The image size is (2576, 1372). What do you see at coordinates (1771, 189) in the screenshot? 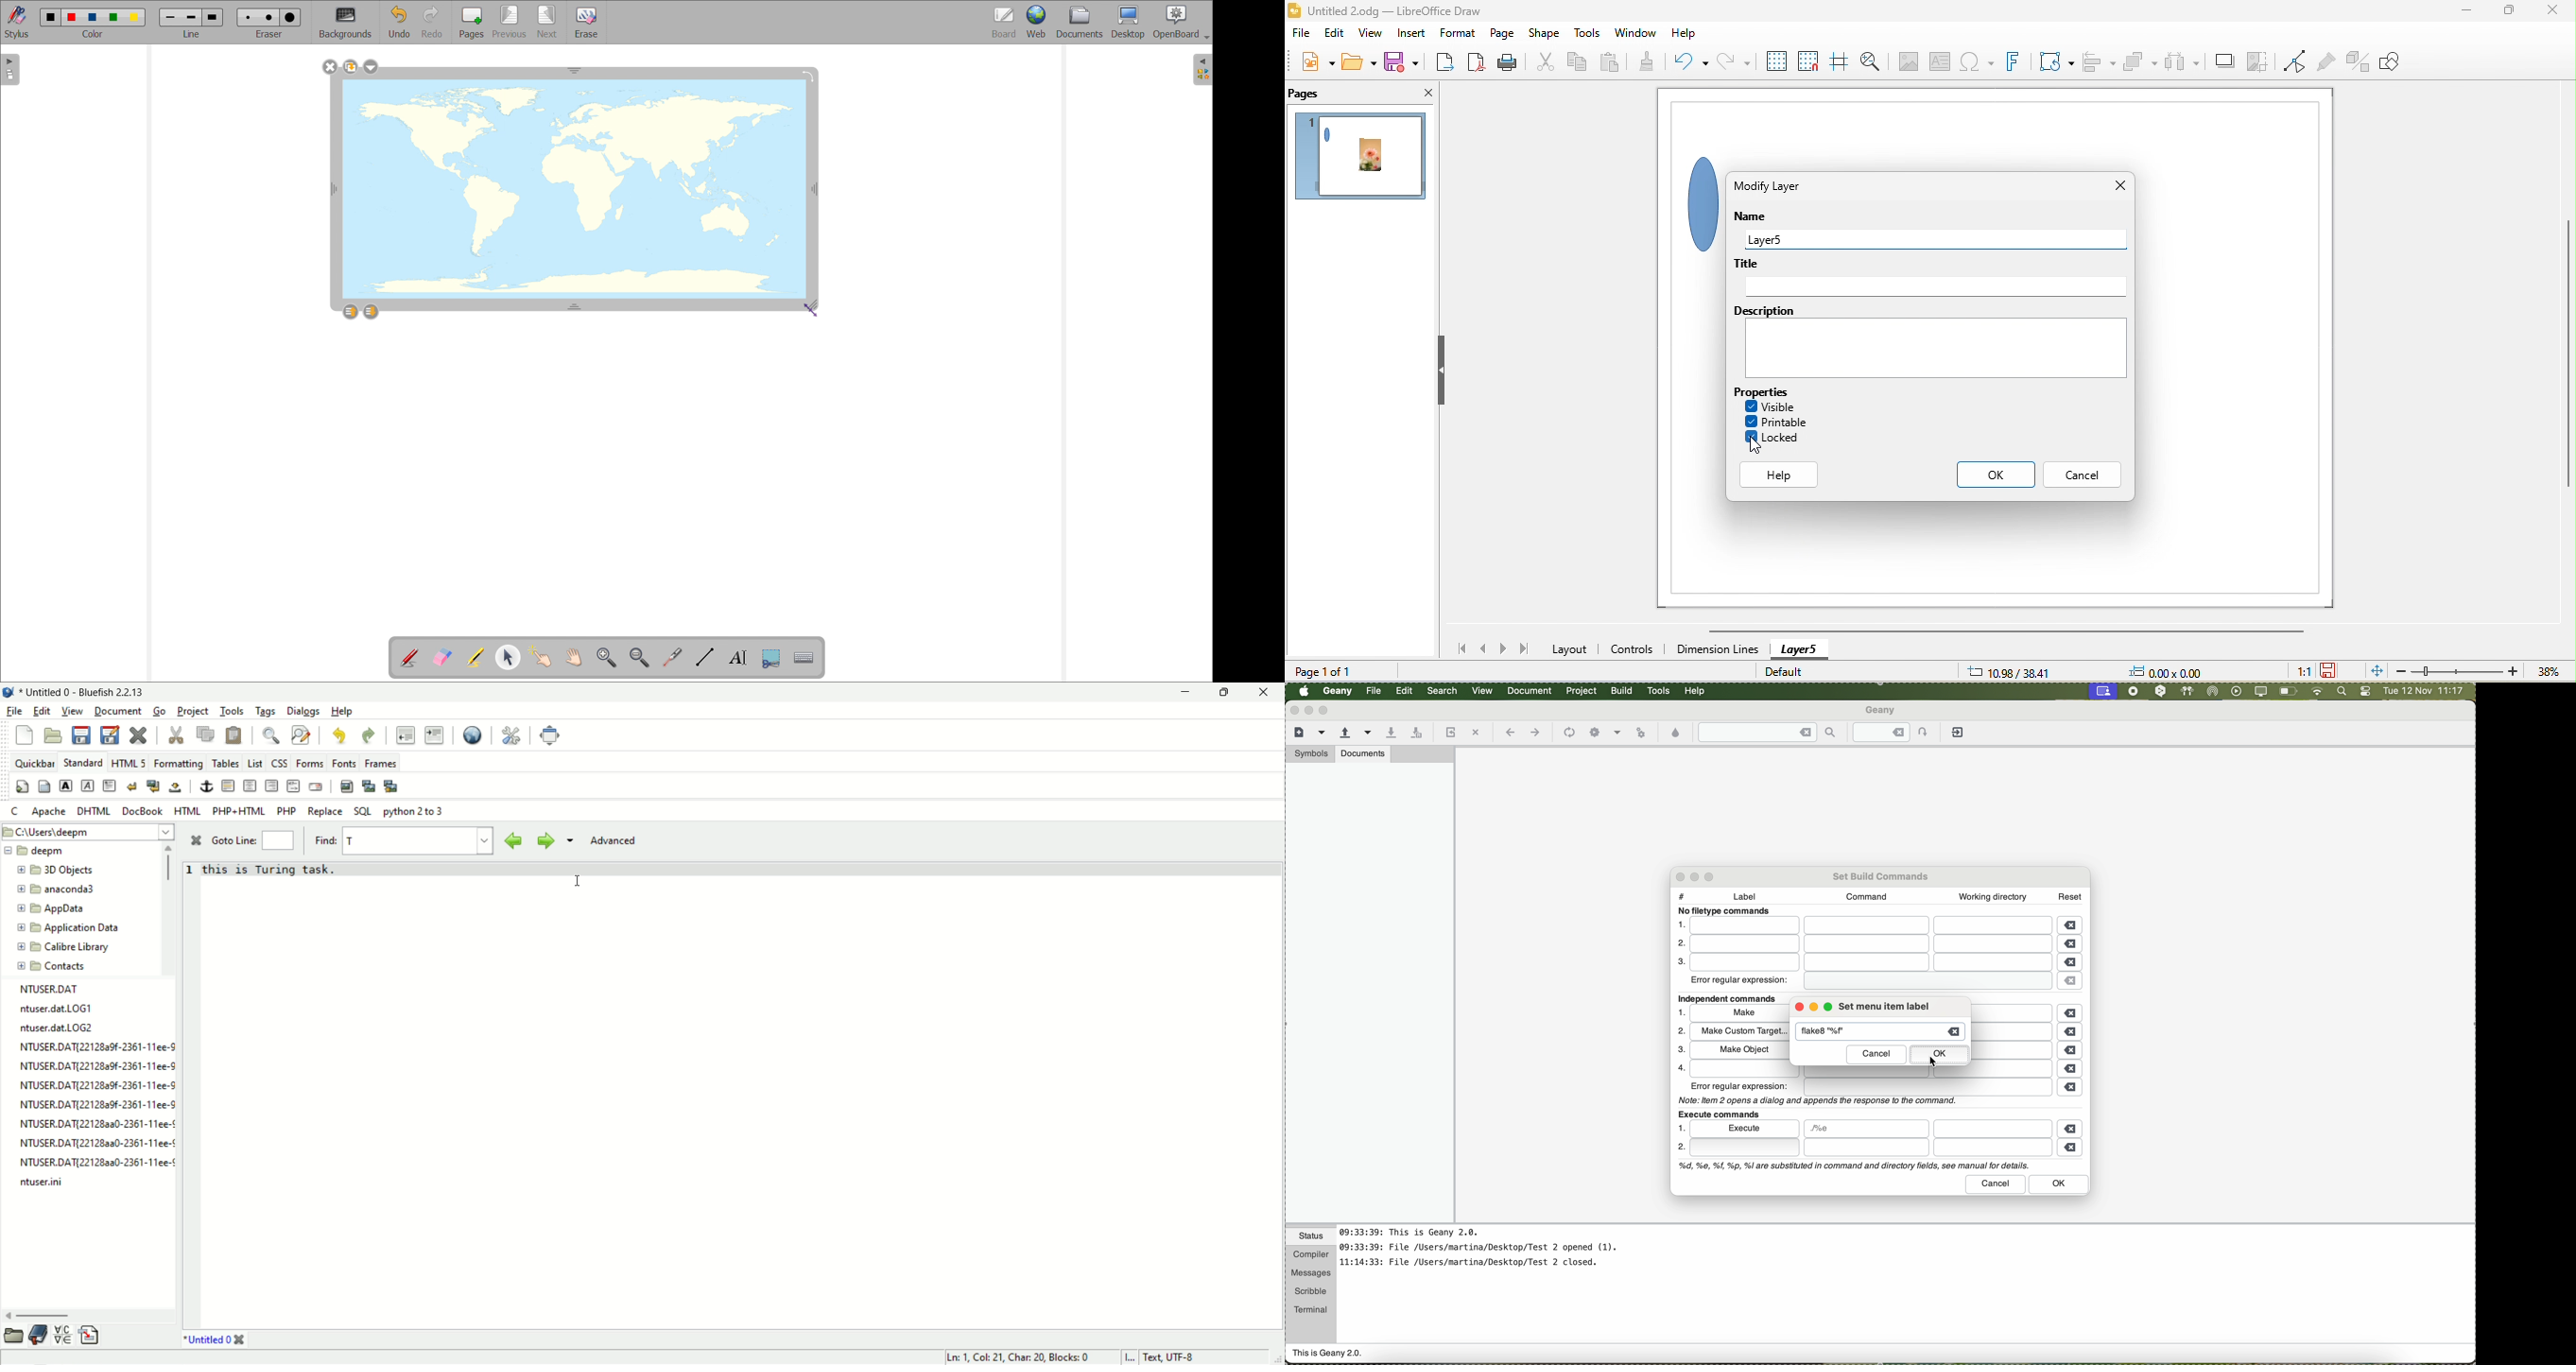
I see `modify layer` at bounding box center [1771, 189].